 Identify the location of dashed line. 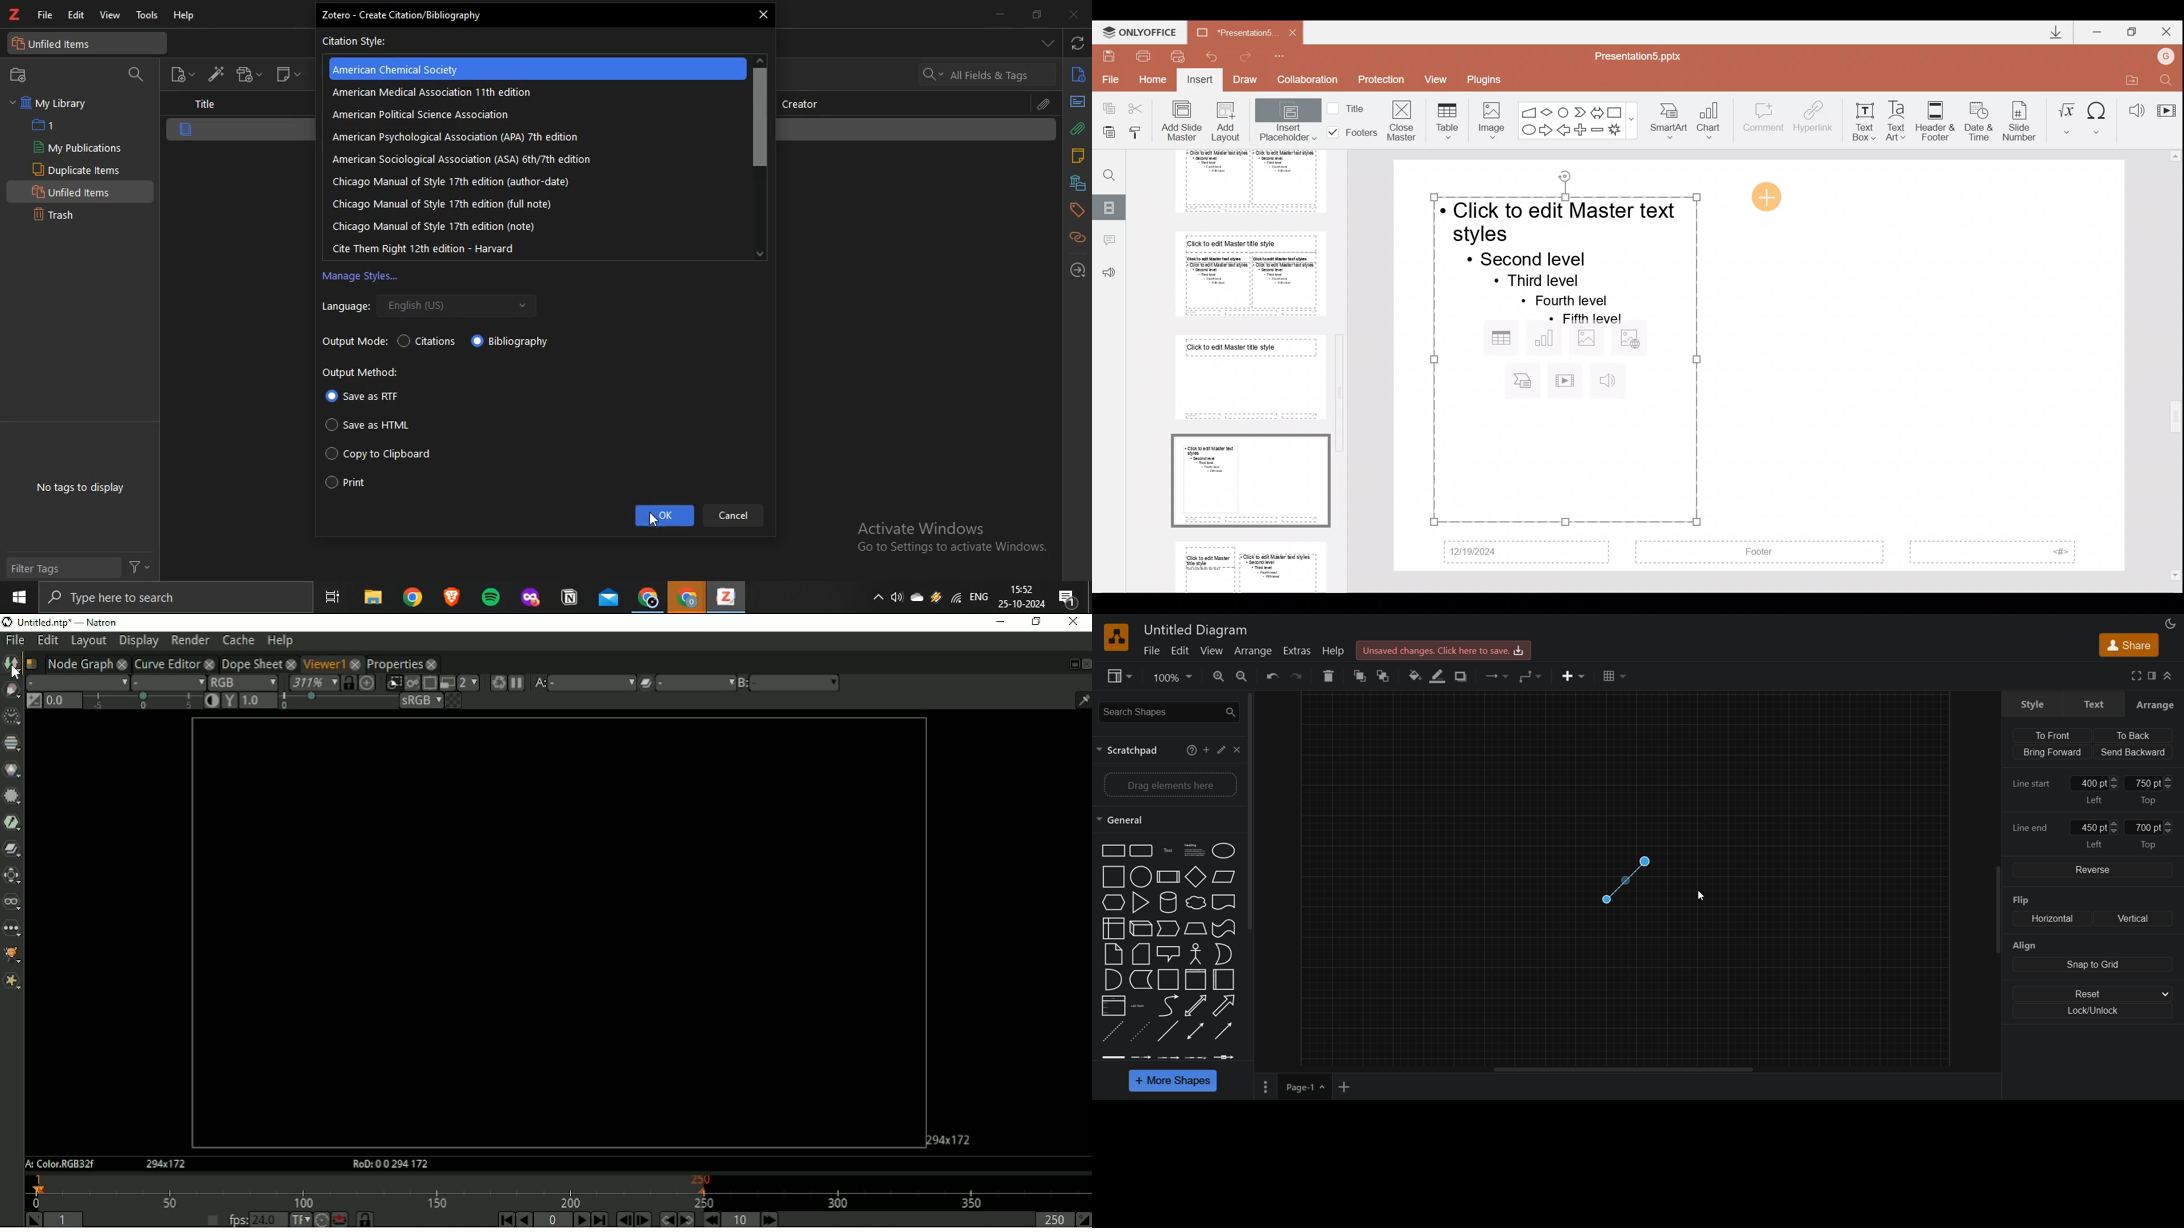
(1110, 1033).